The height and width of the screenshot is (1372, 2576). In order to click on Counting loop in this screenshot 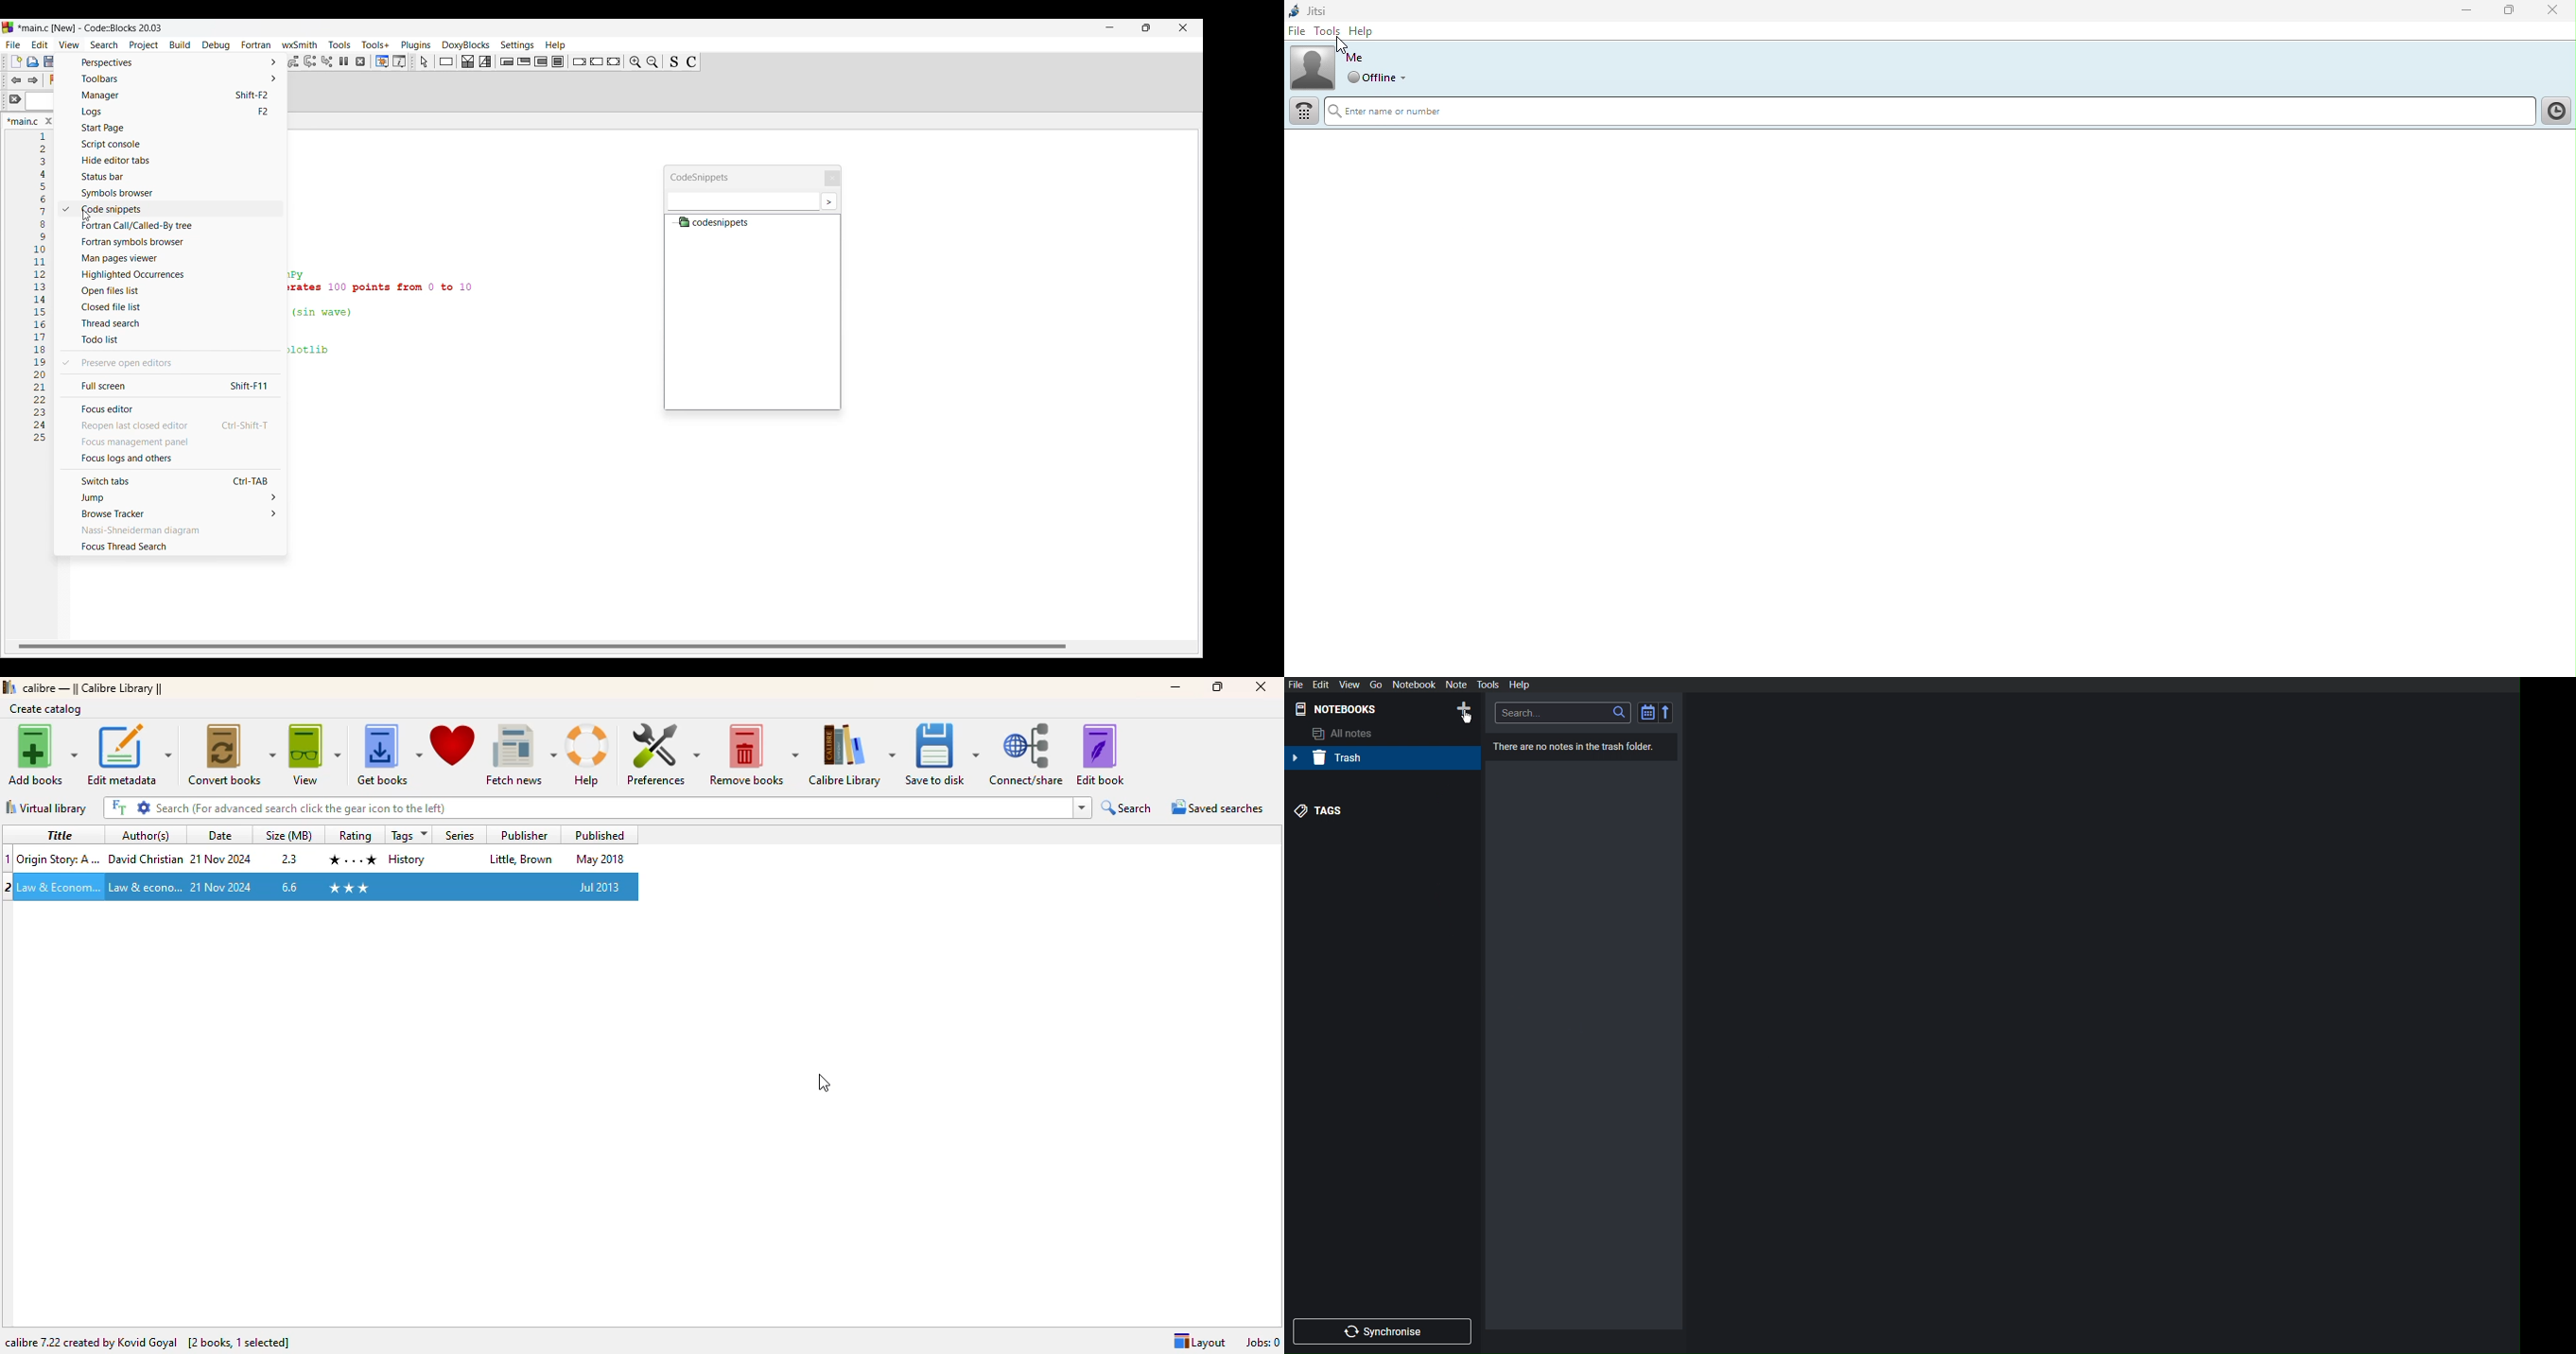, I will do `click(541, 61)`.